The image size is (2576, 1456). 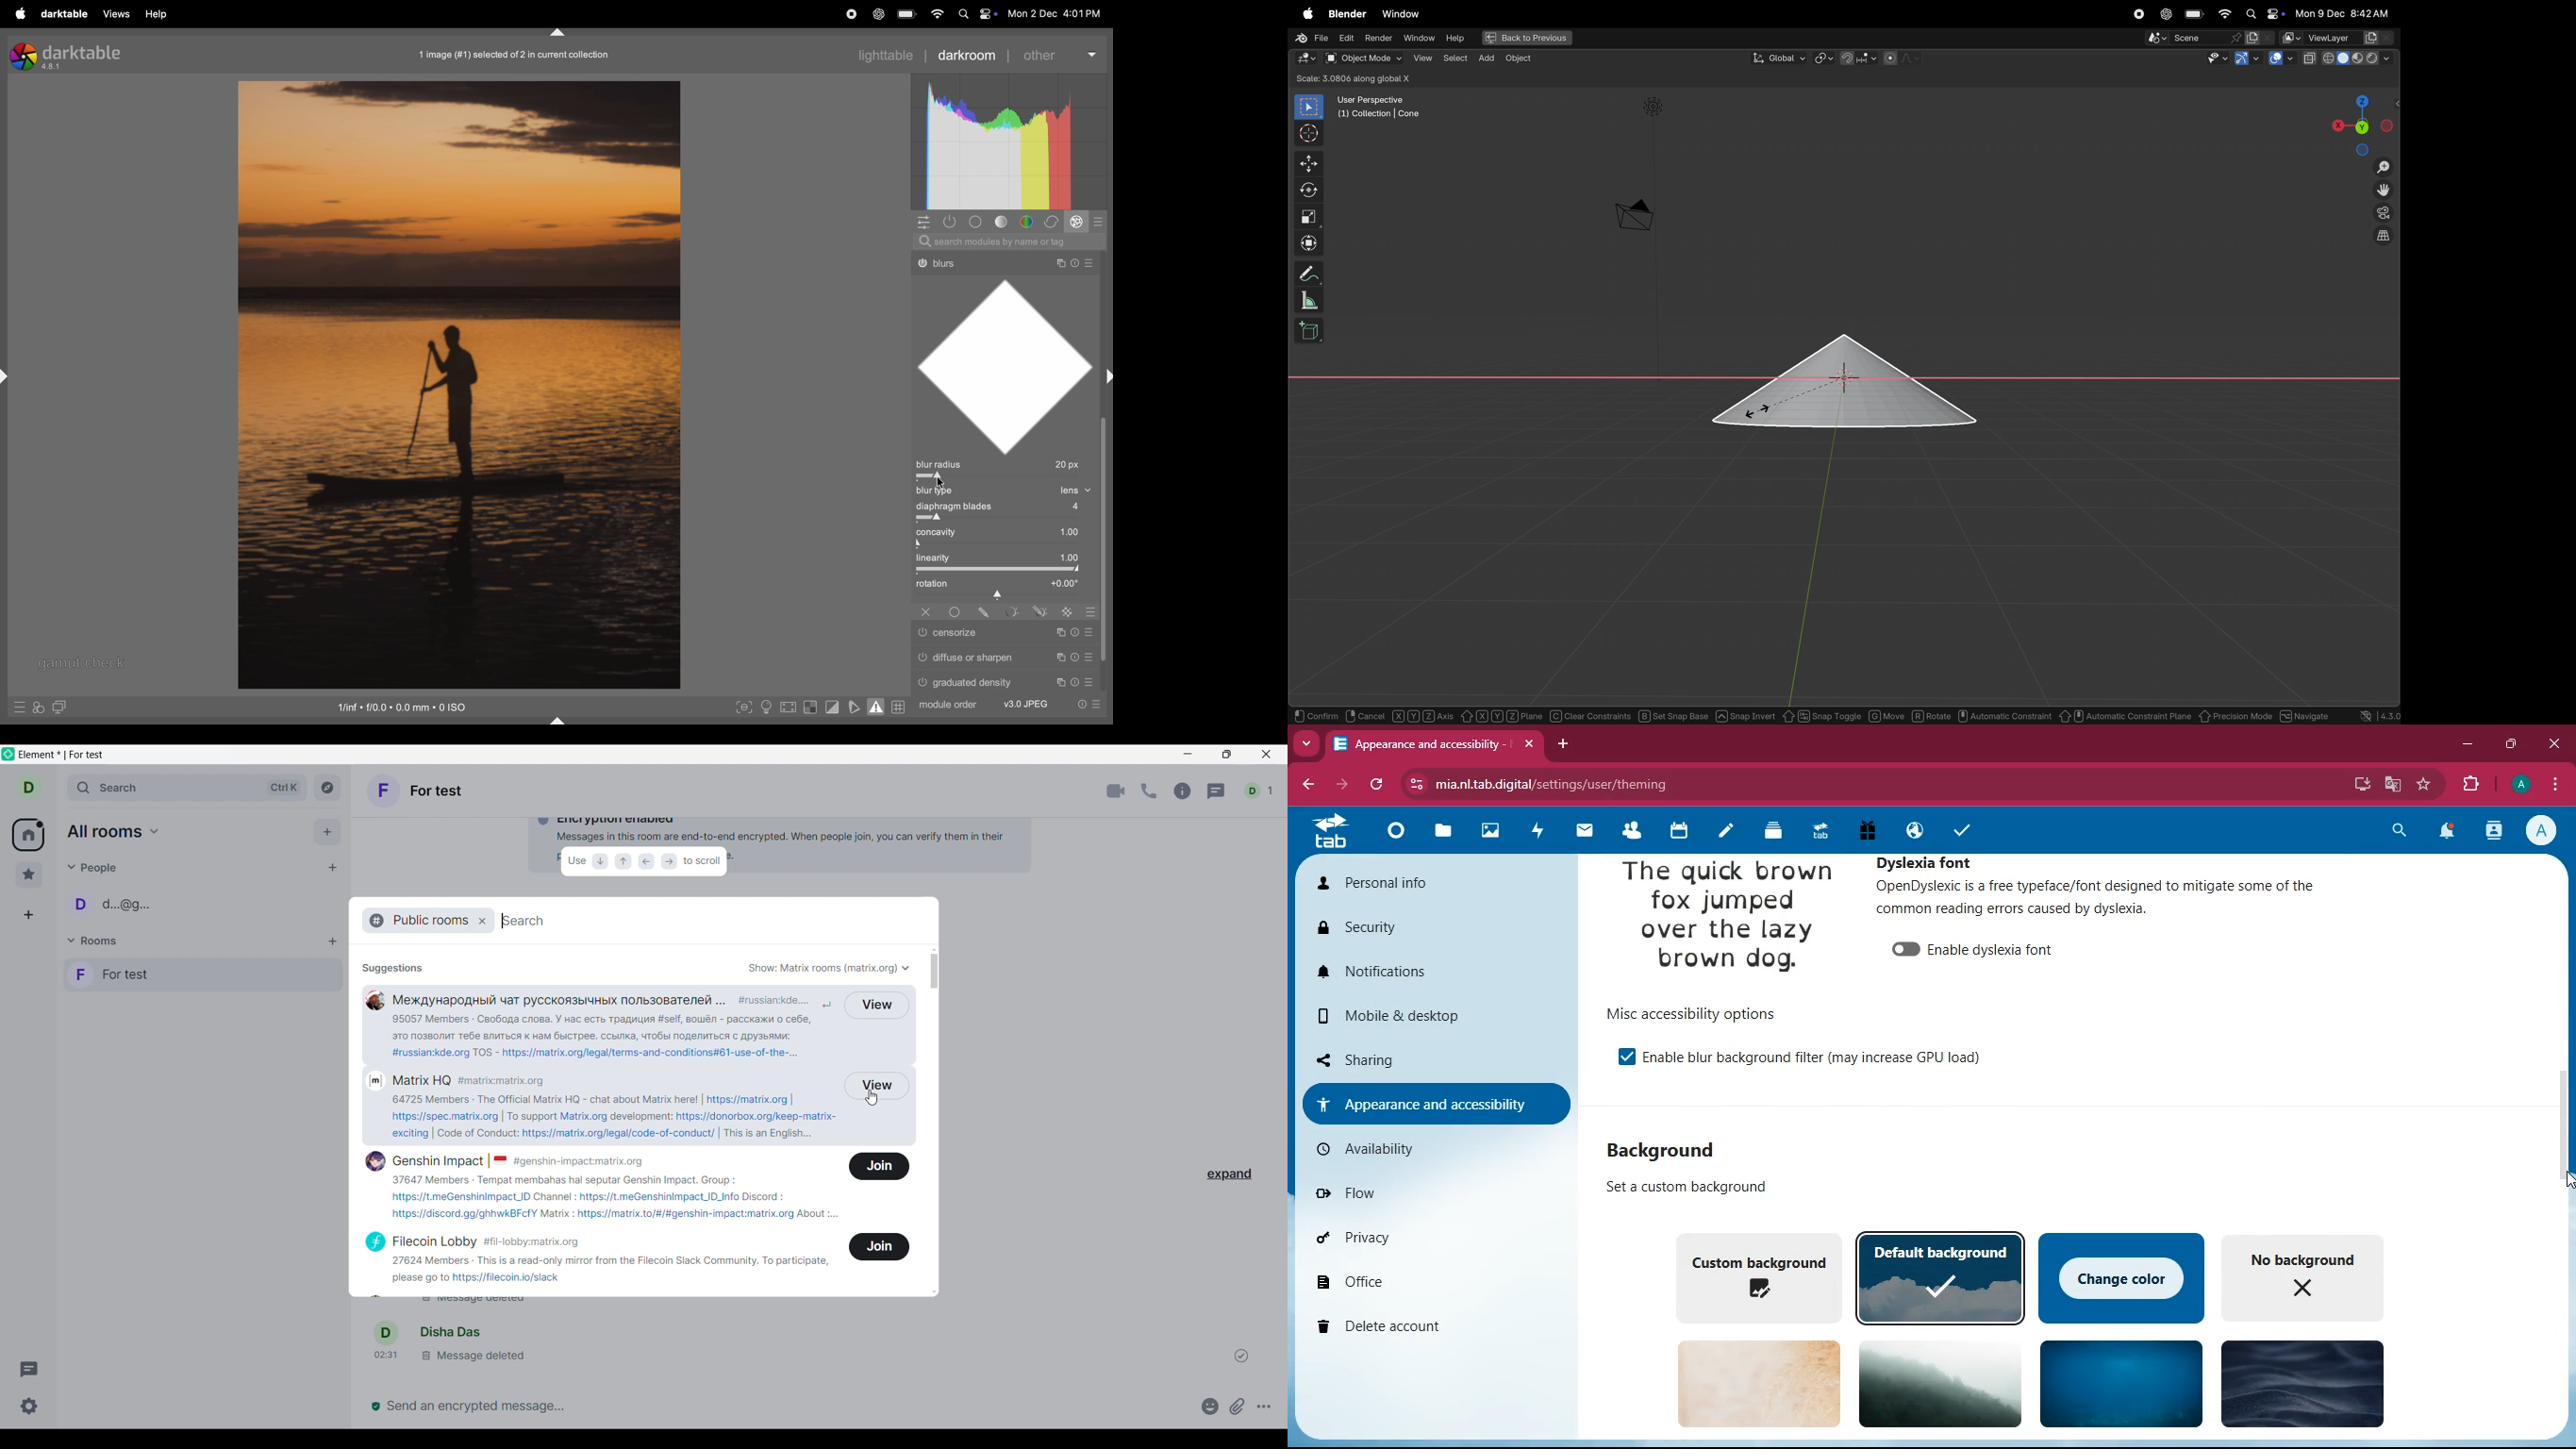 I want to click on show overlays, so click(x=2282, y=58).